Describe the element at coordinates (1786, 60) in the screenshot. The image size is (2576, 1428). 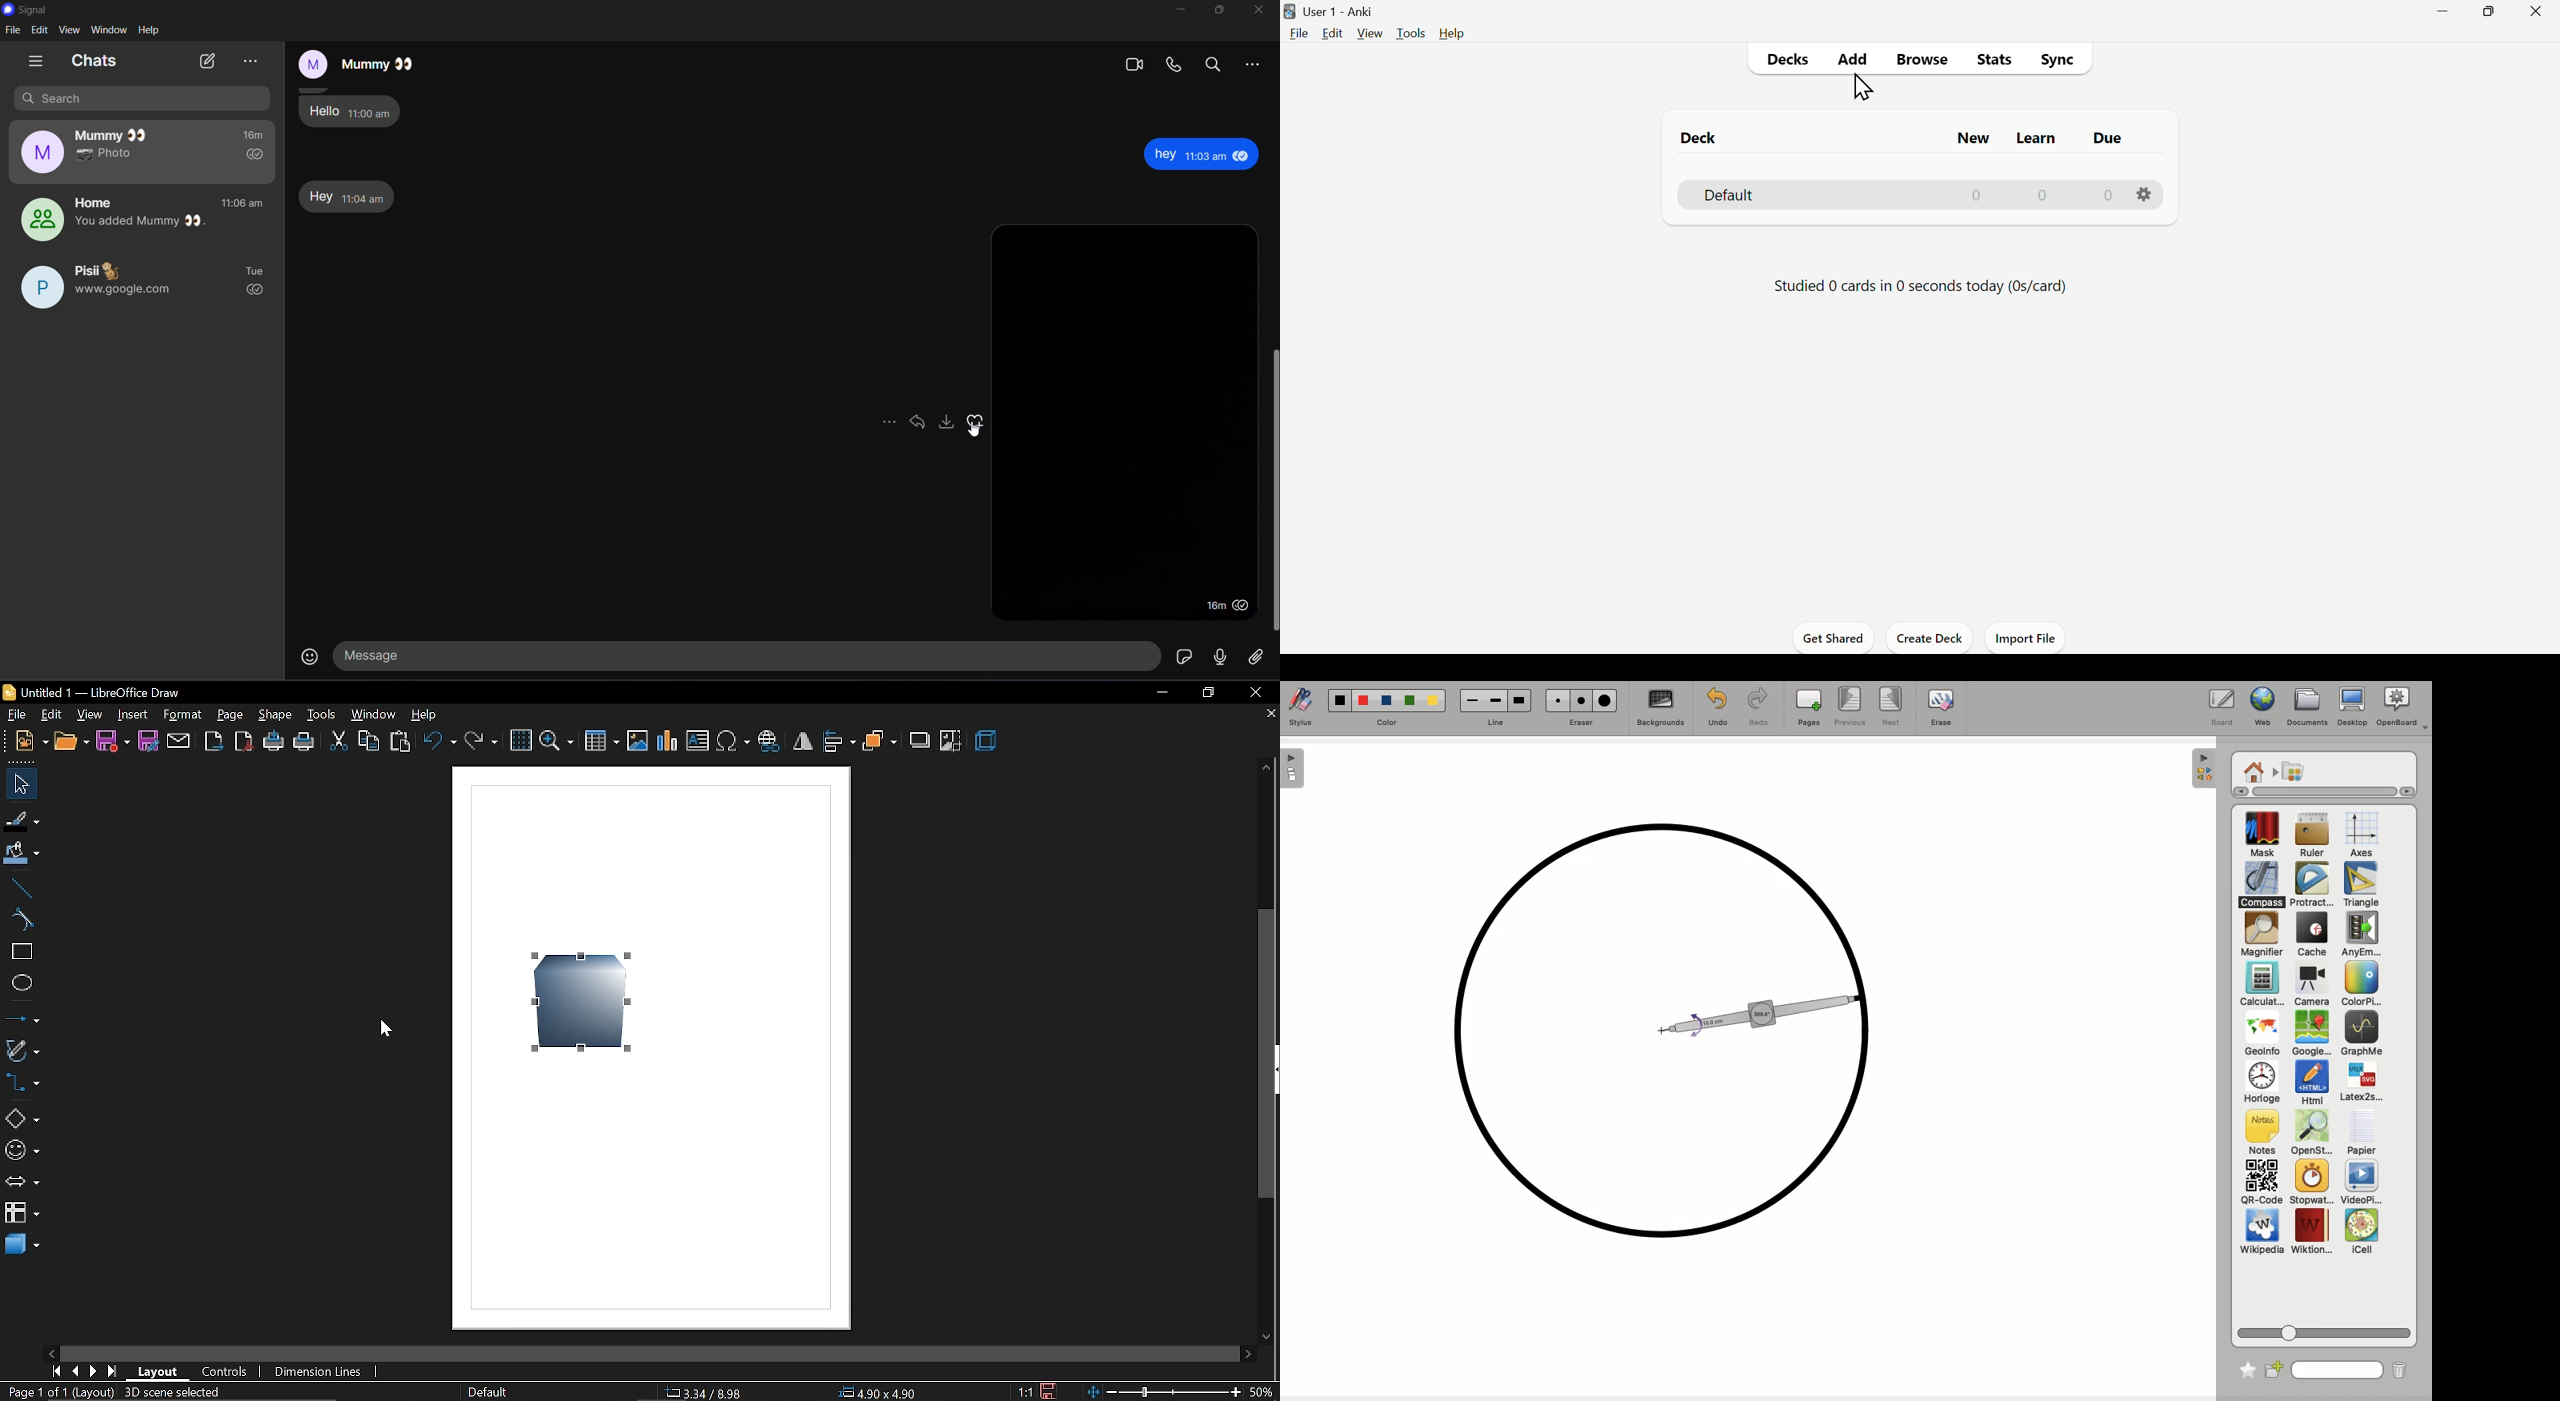
I see `Decks` at that location.